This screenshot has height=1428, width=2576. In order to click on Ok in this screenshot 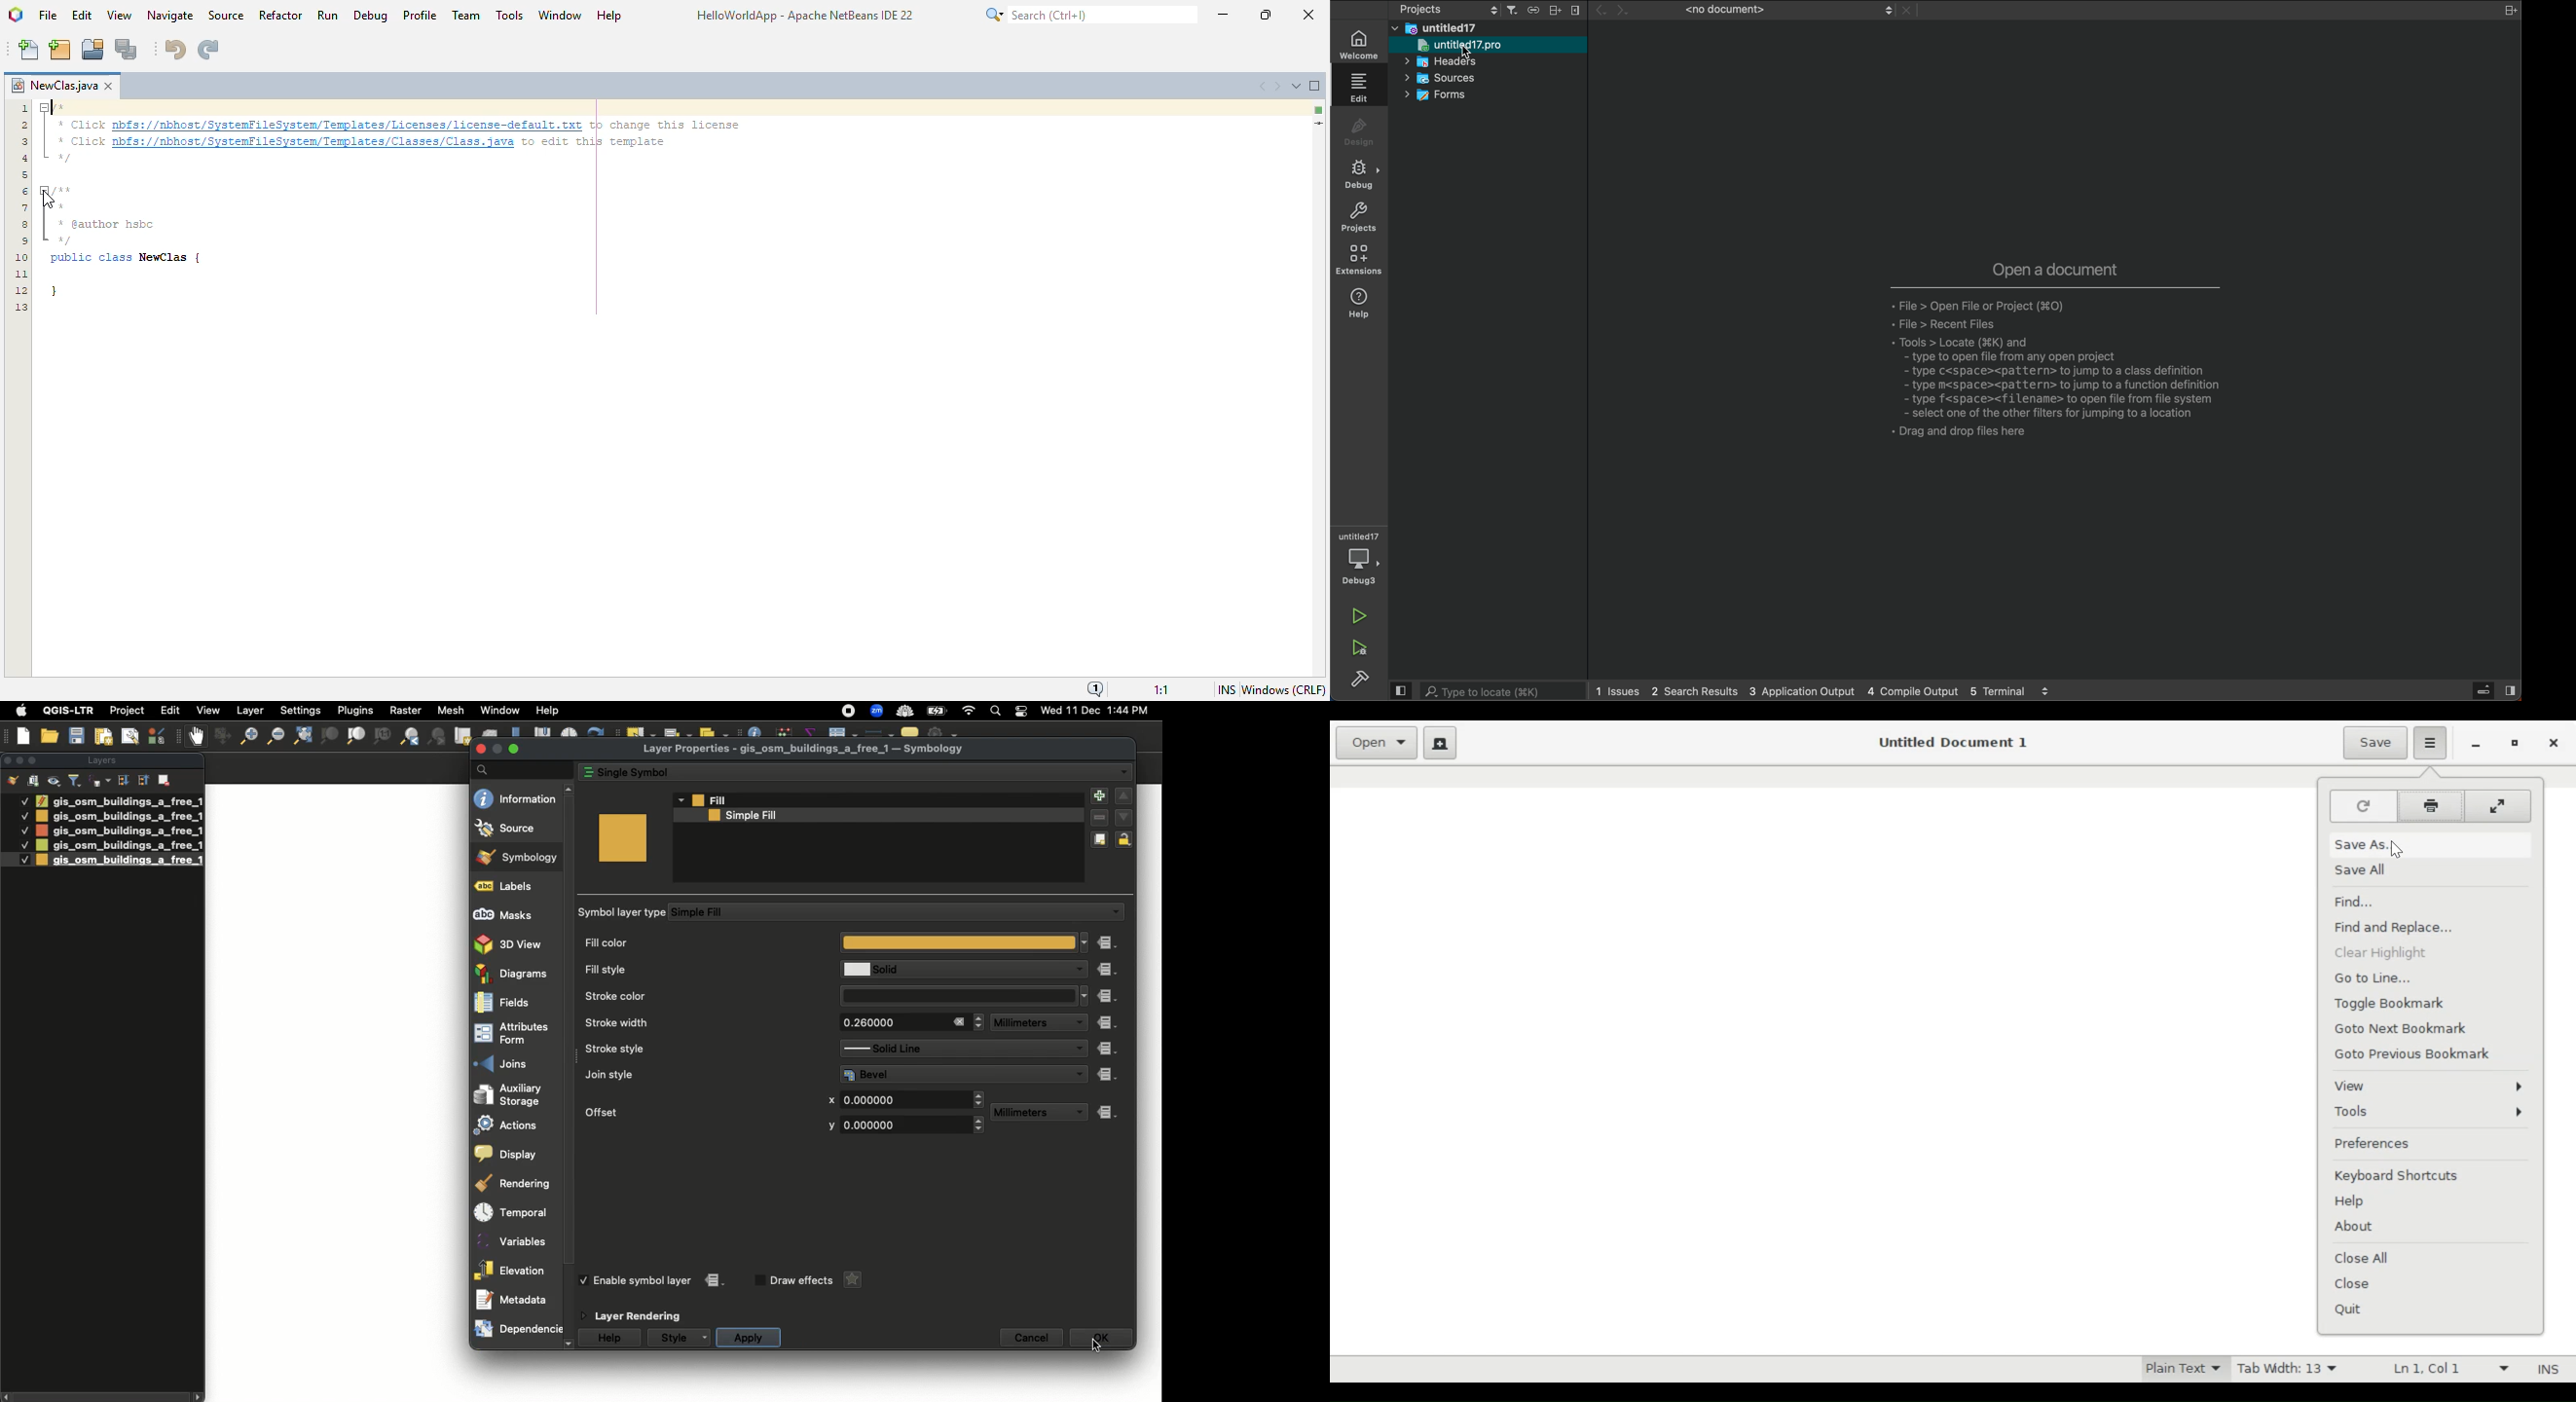, I will do `click(1097, 1344)`.